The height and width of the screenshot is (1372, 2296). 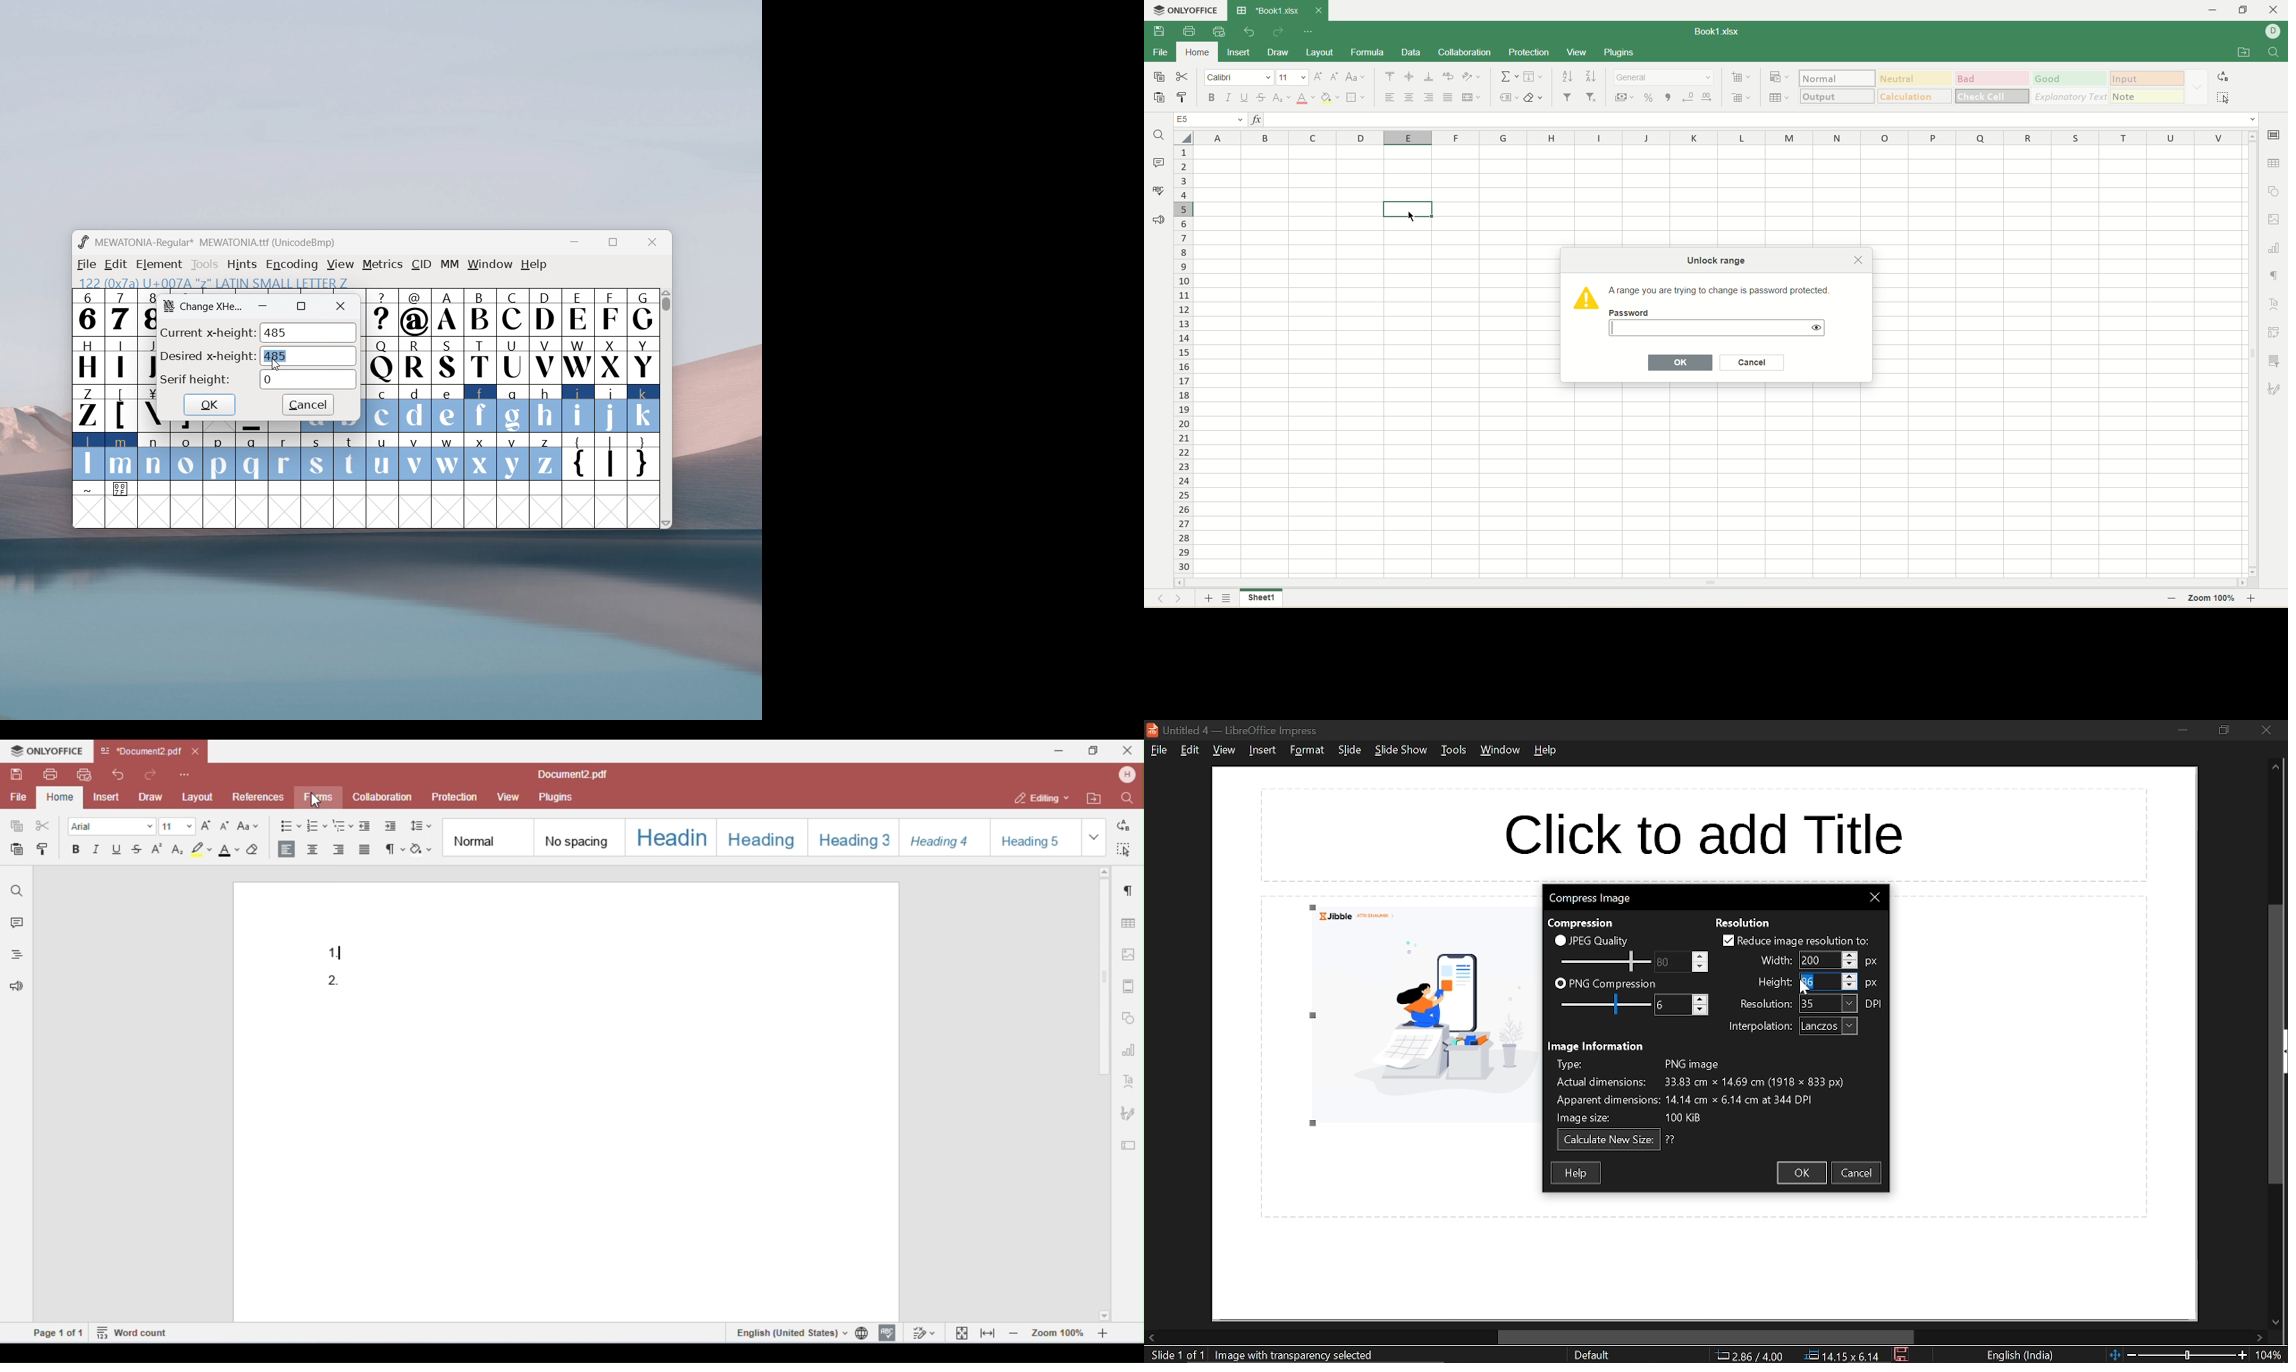 I want to click on zoom 100%, so click(x=2214, y=601).